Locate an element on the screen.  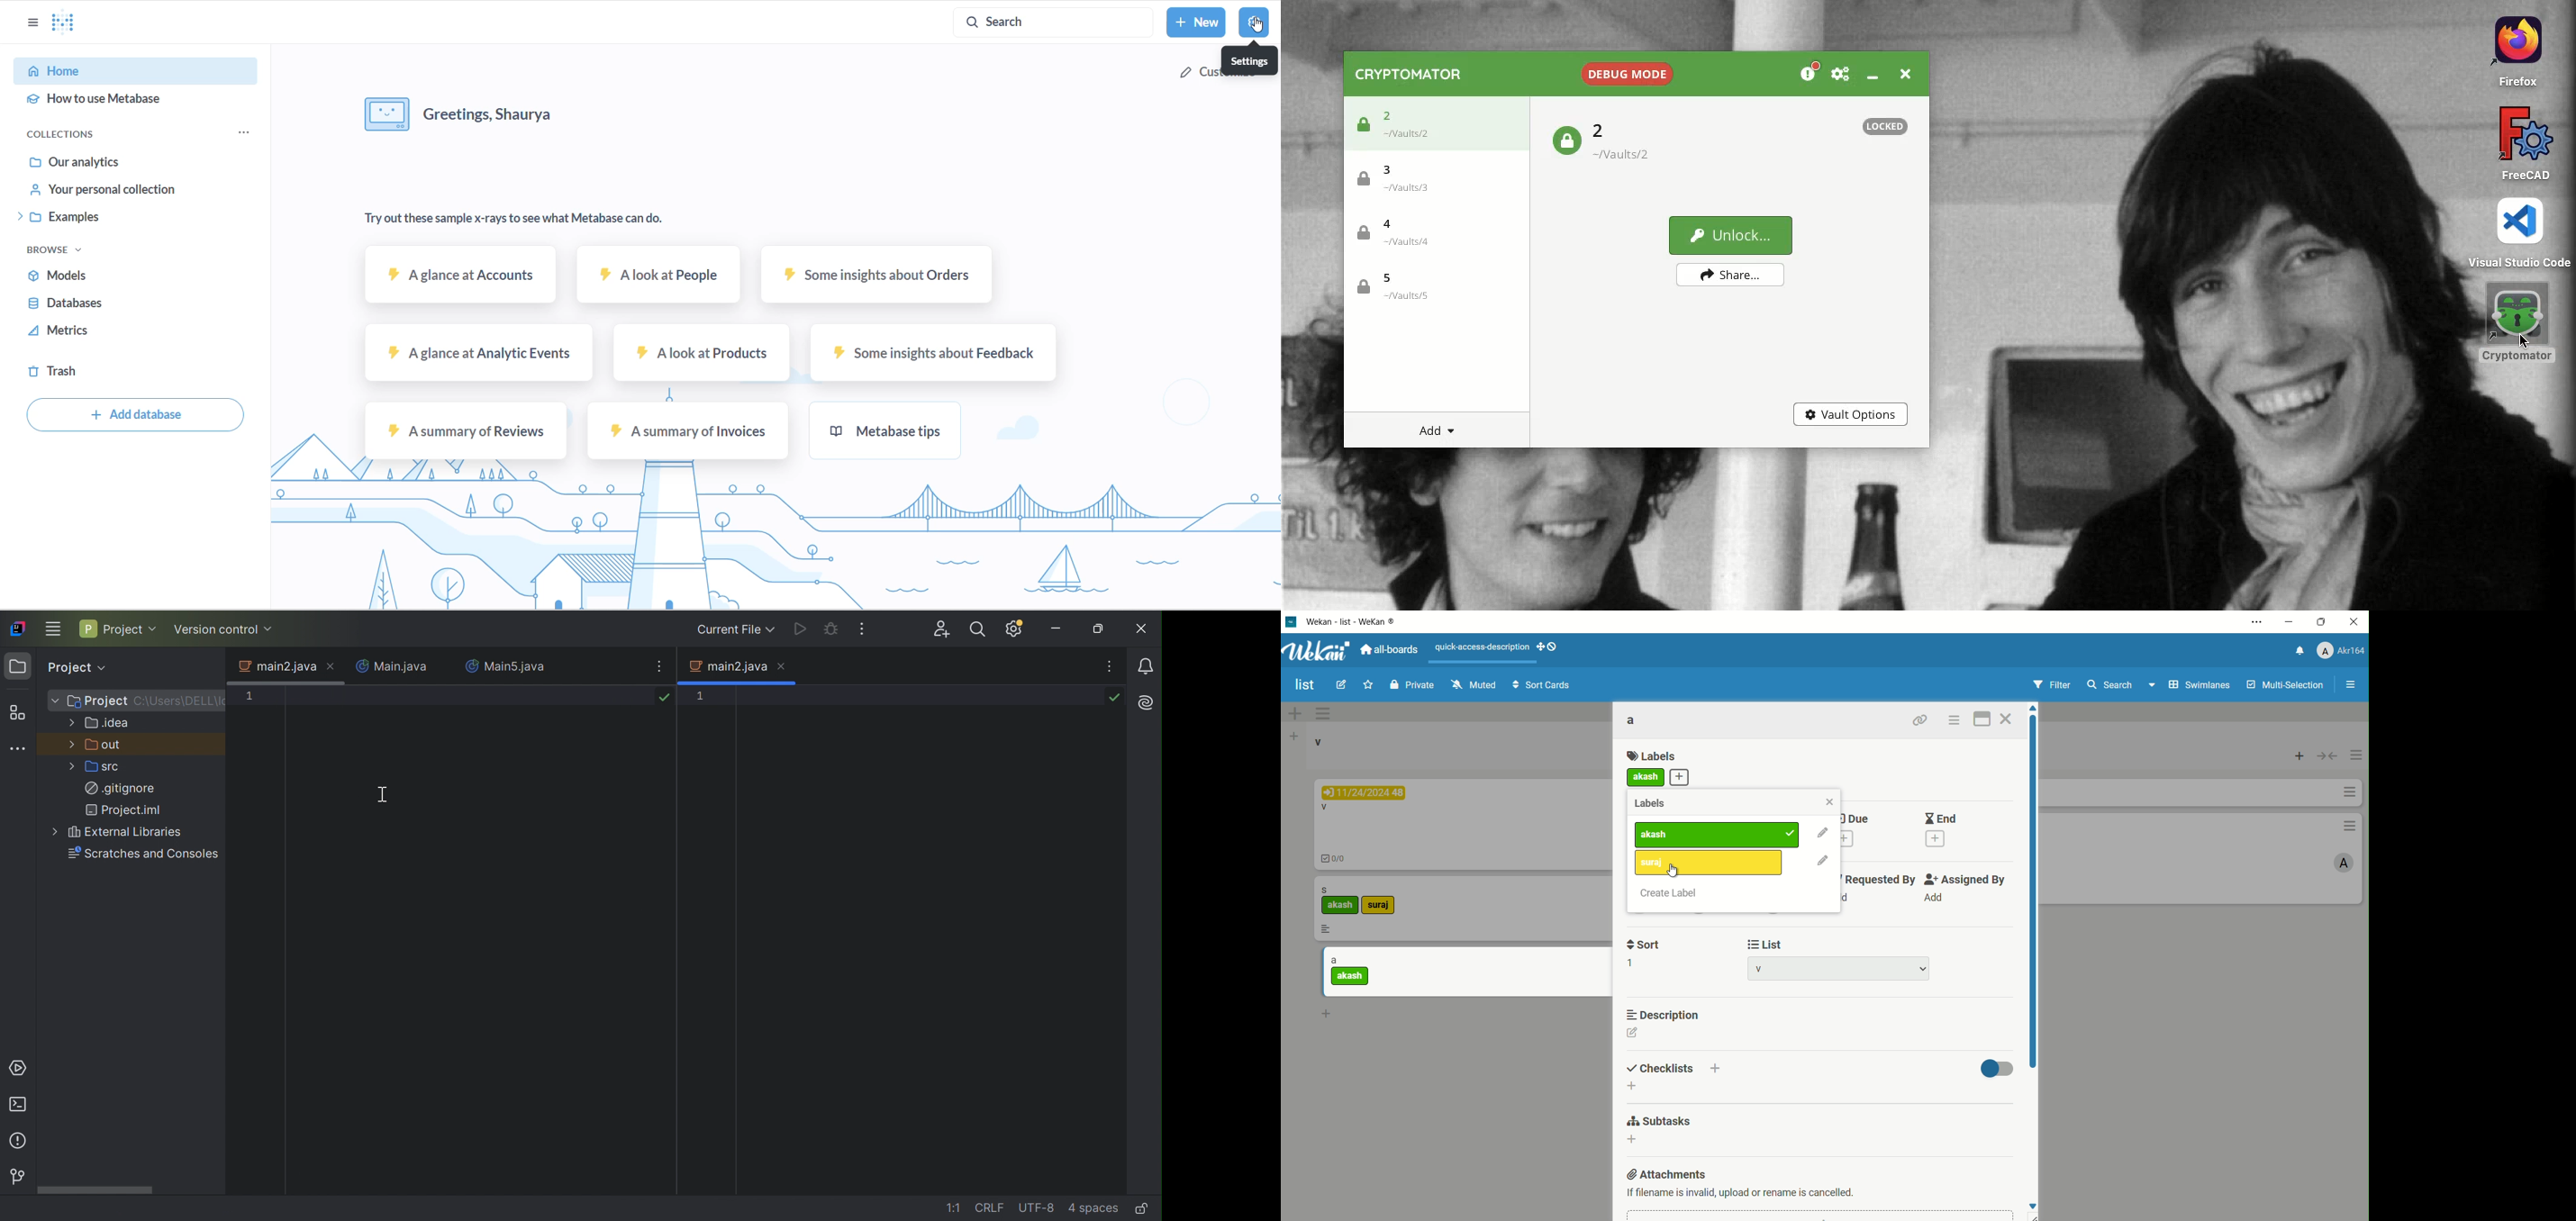
suraj is located at coordinates (1652, 861).